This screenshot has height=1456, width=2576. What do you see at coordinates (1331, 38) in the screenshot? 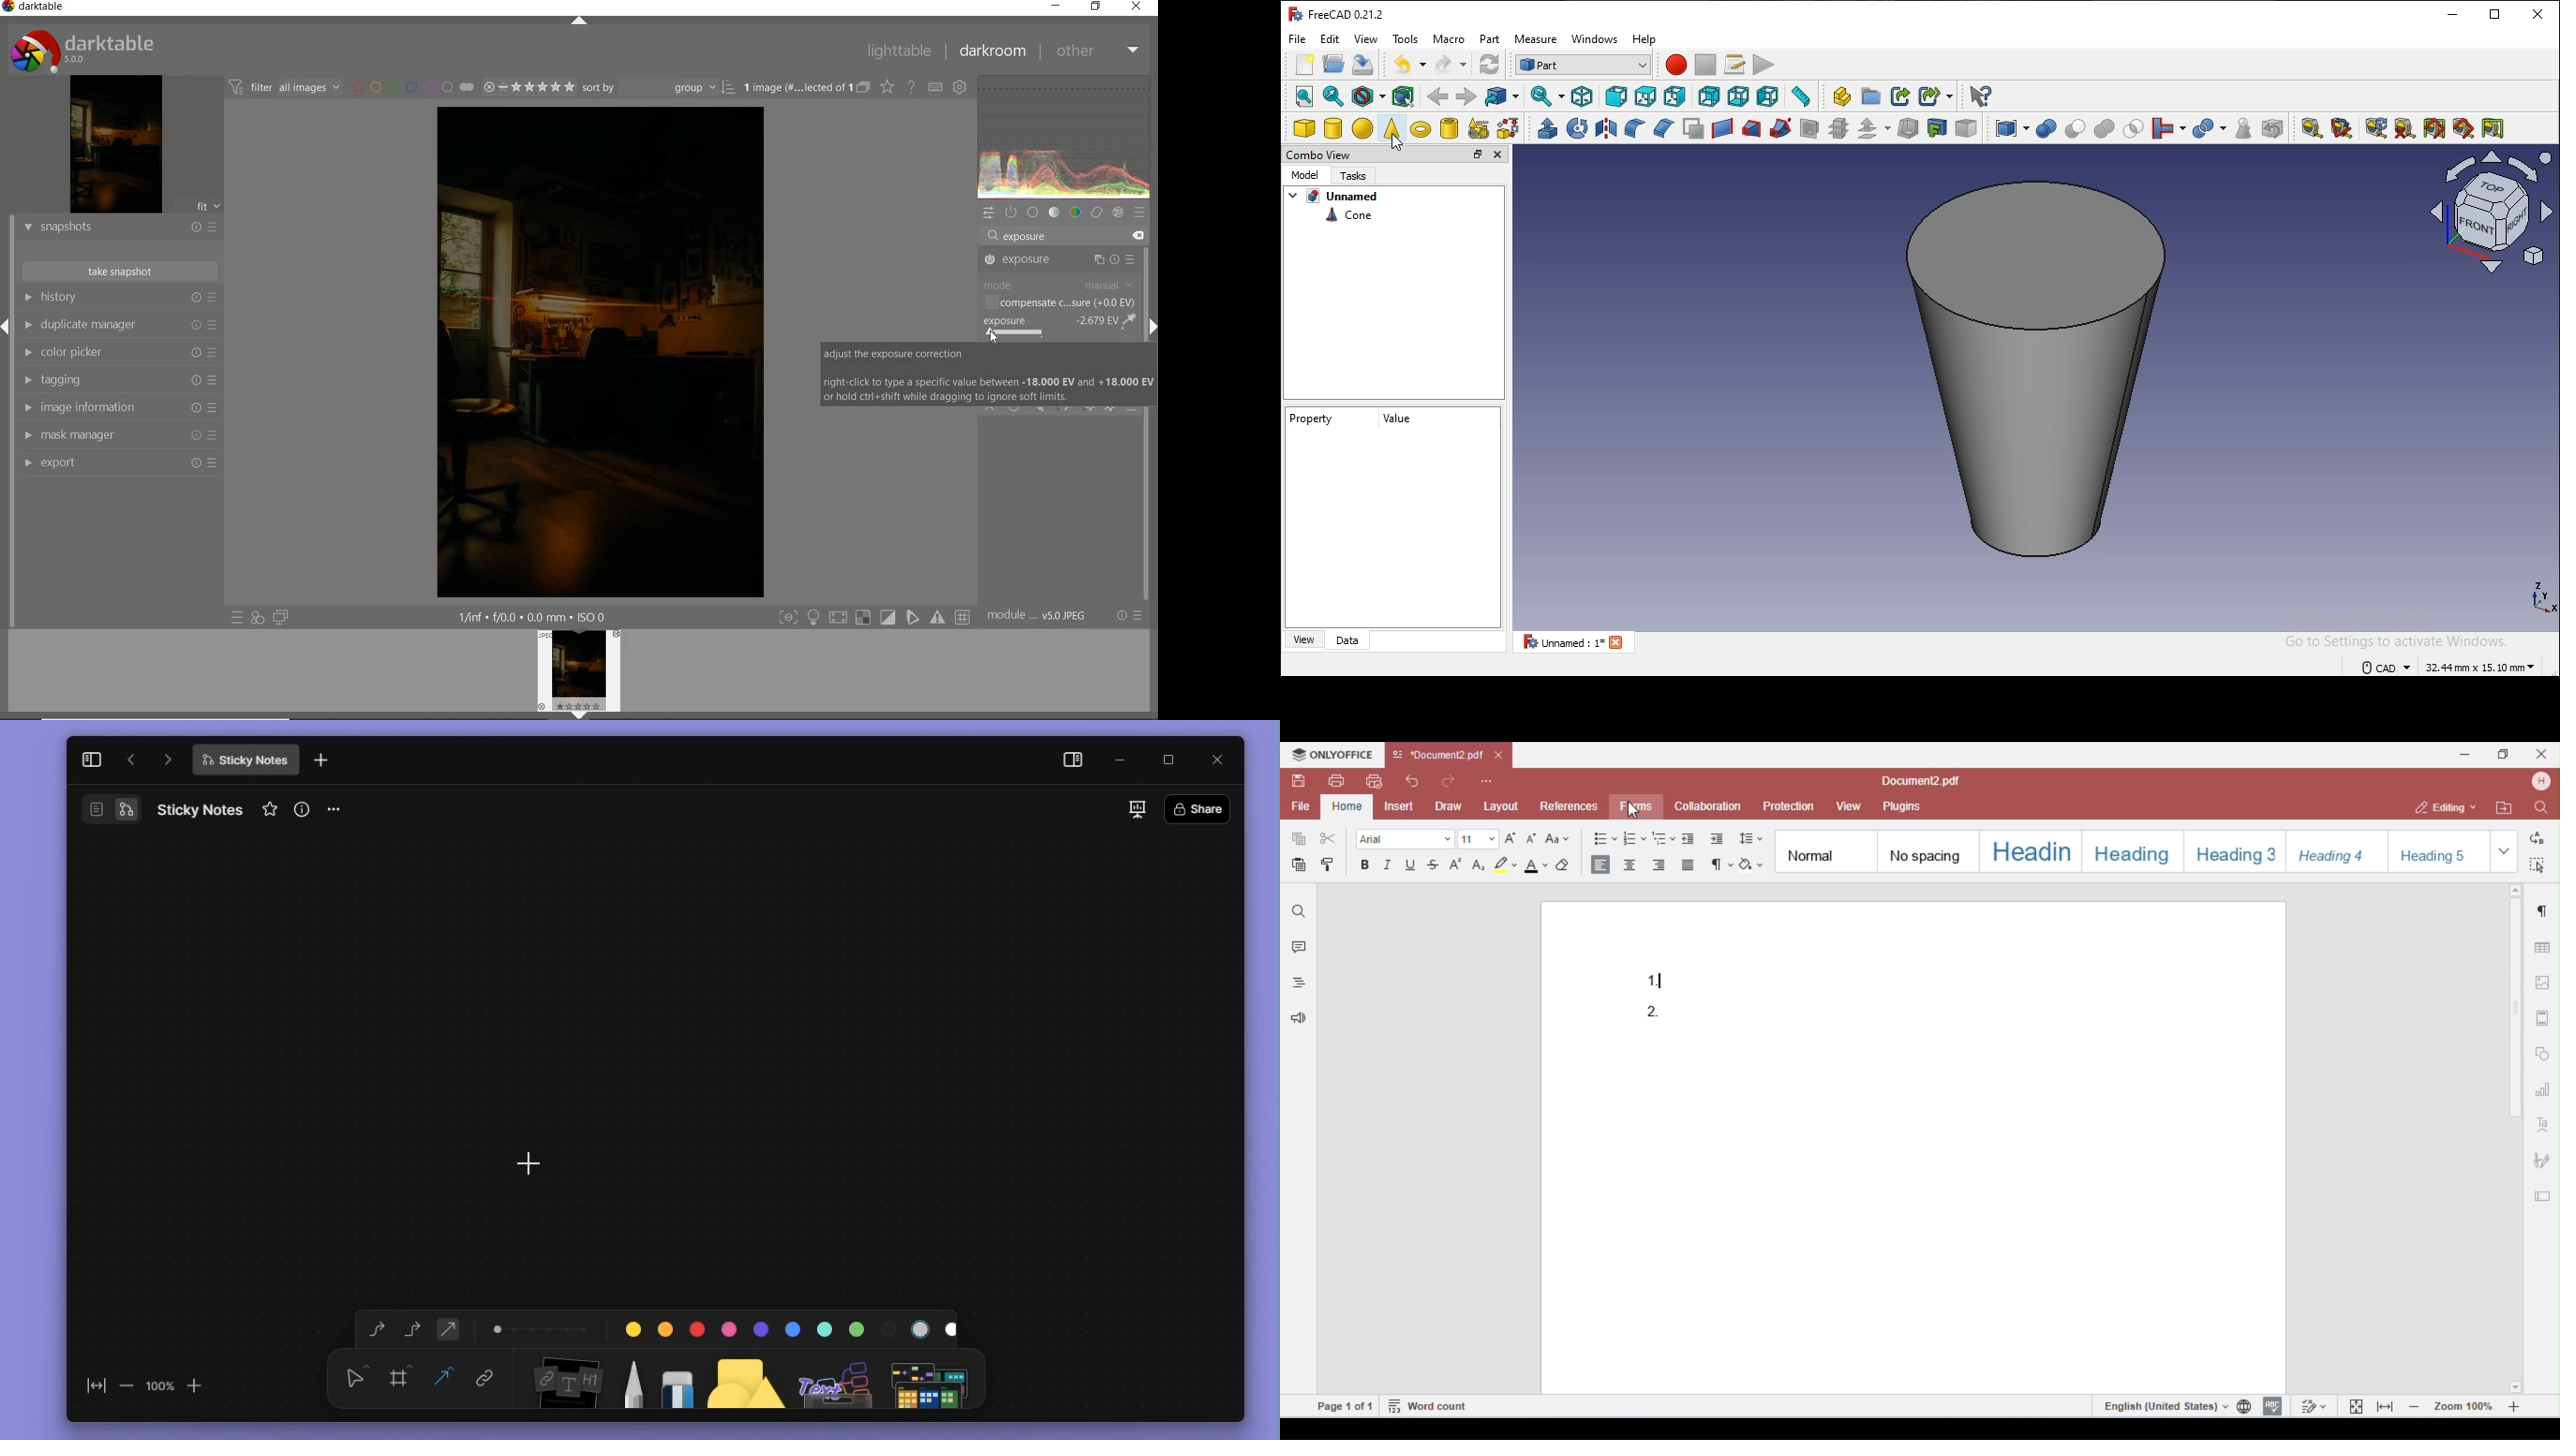
I see `edit` at bounding box center [1331, 38].